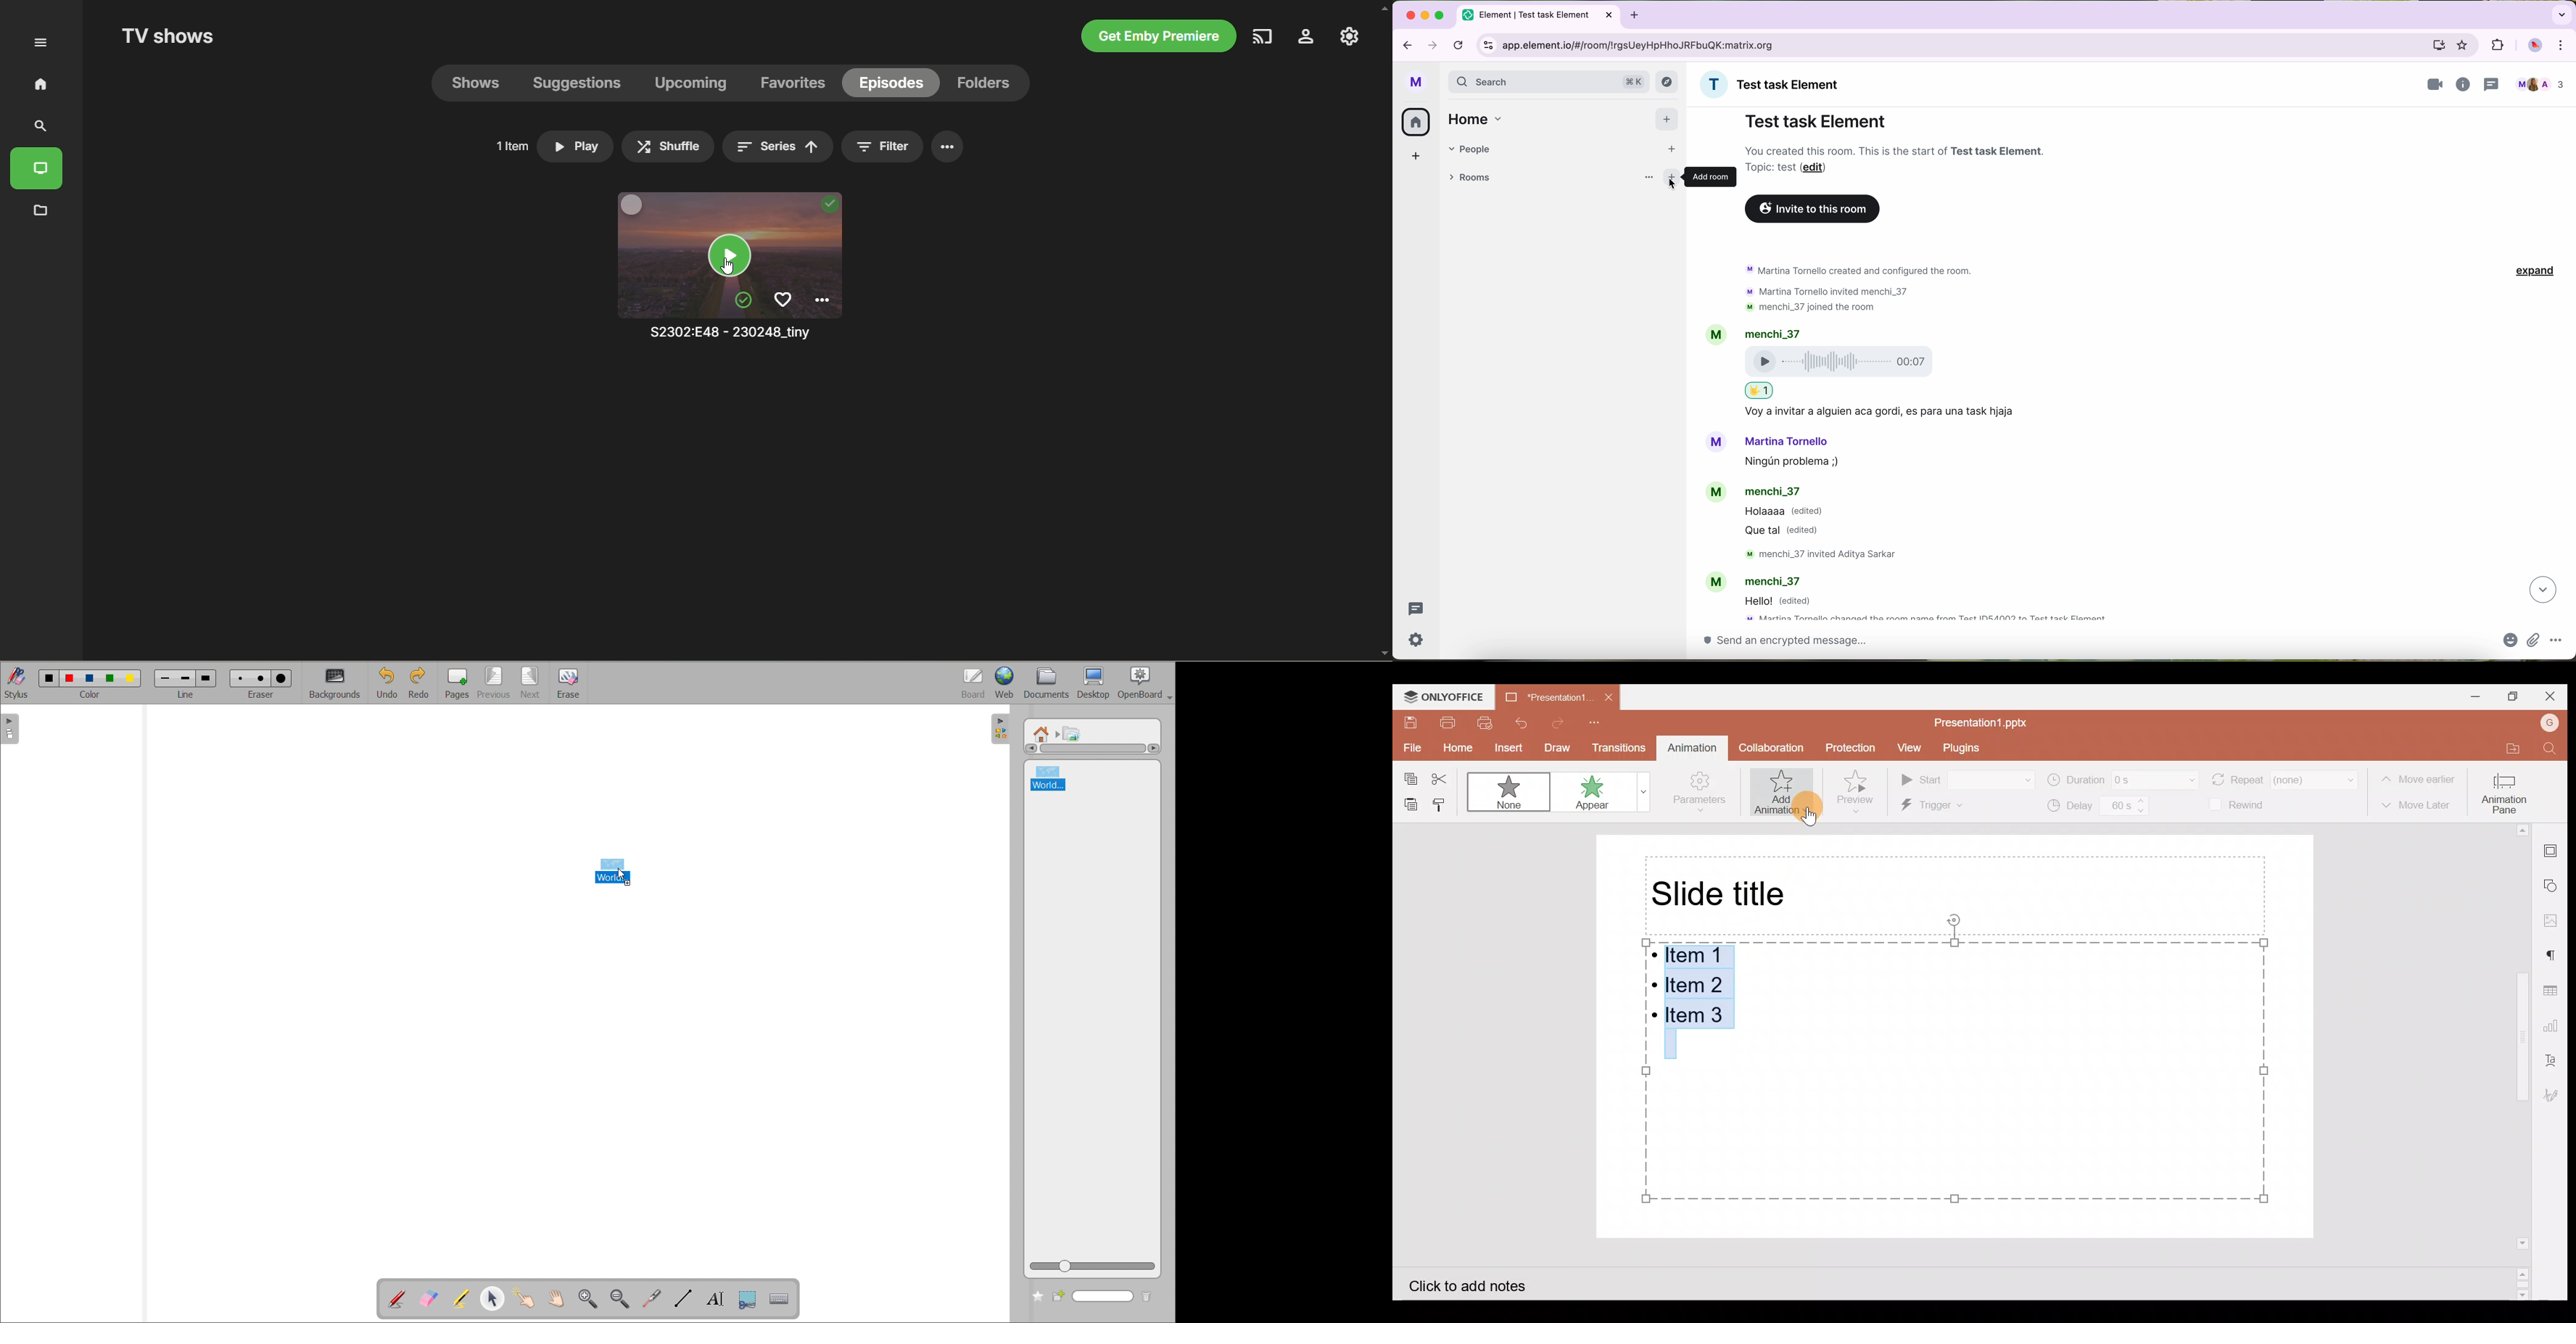 The image size is (2576, 1344). I want to click on Table settings, so click(2555, 990).